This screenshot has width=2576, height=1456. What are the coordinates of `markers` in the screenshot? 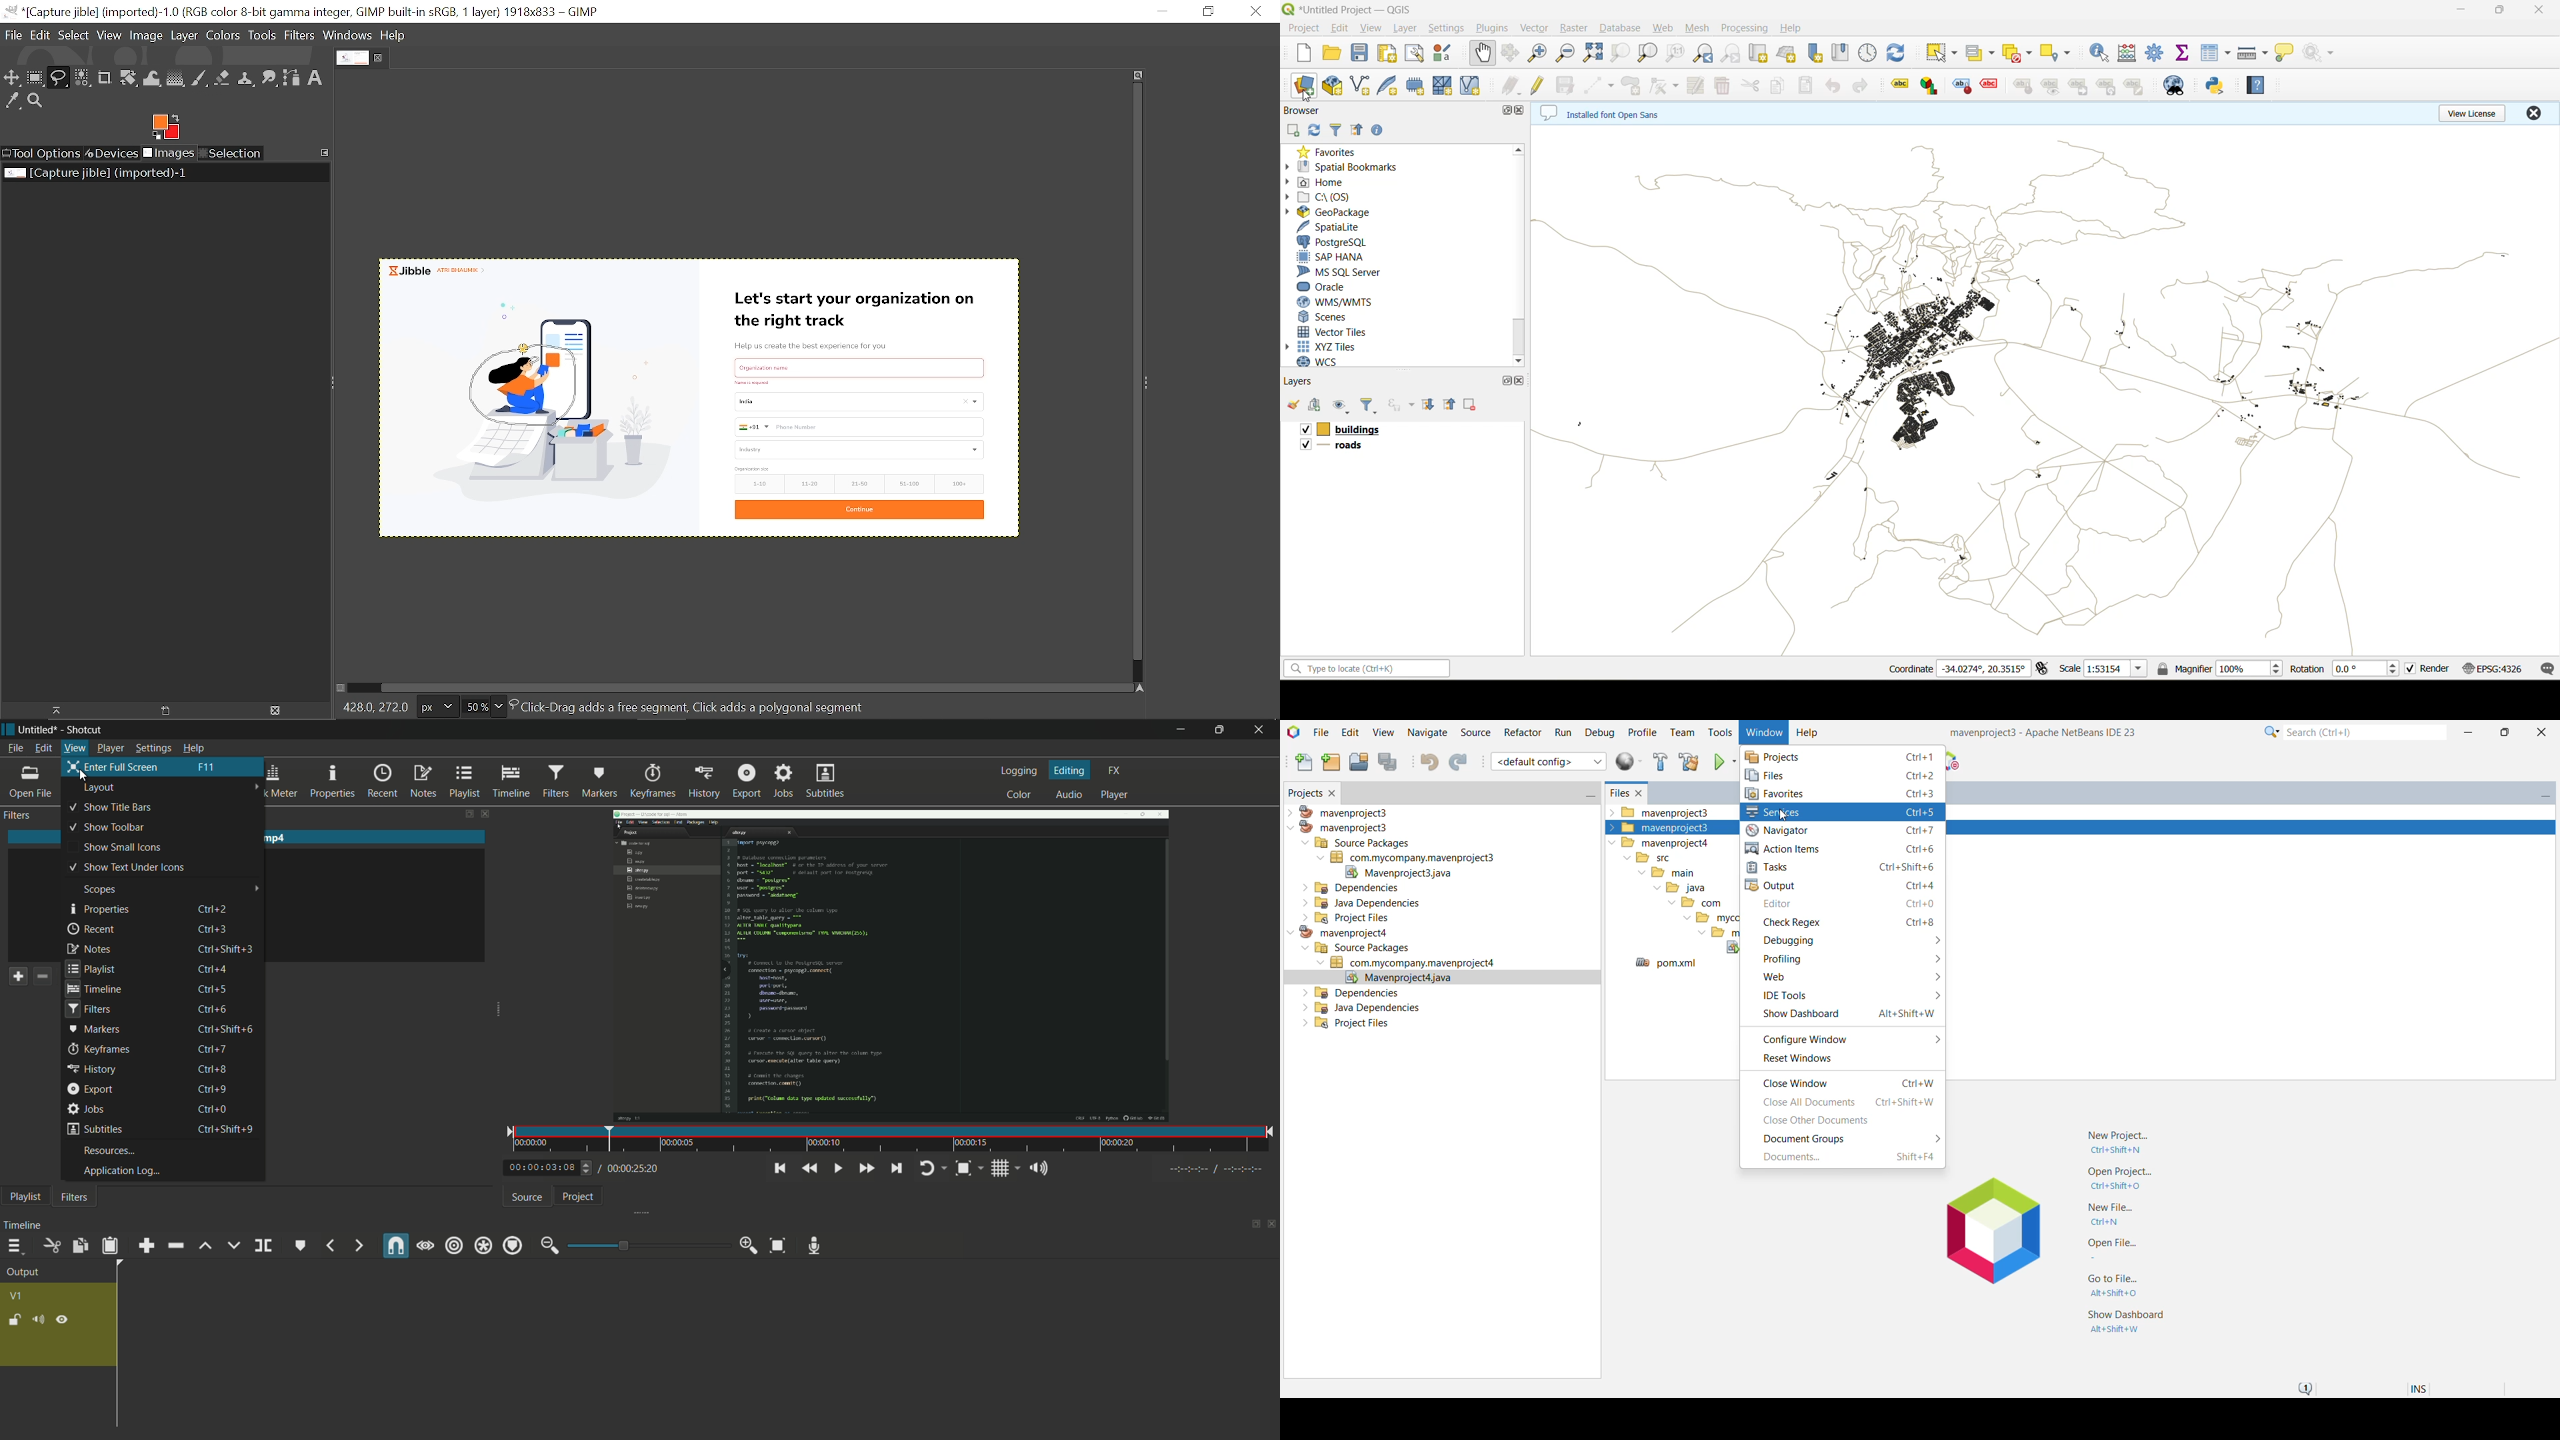 It's located at (95, 1030).